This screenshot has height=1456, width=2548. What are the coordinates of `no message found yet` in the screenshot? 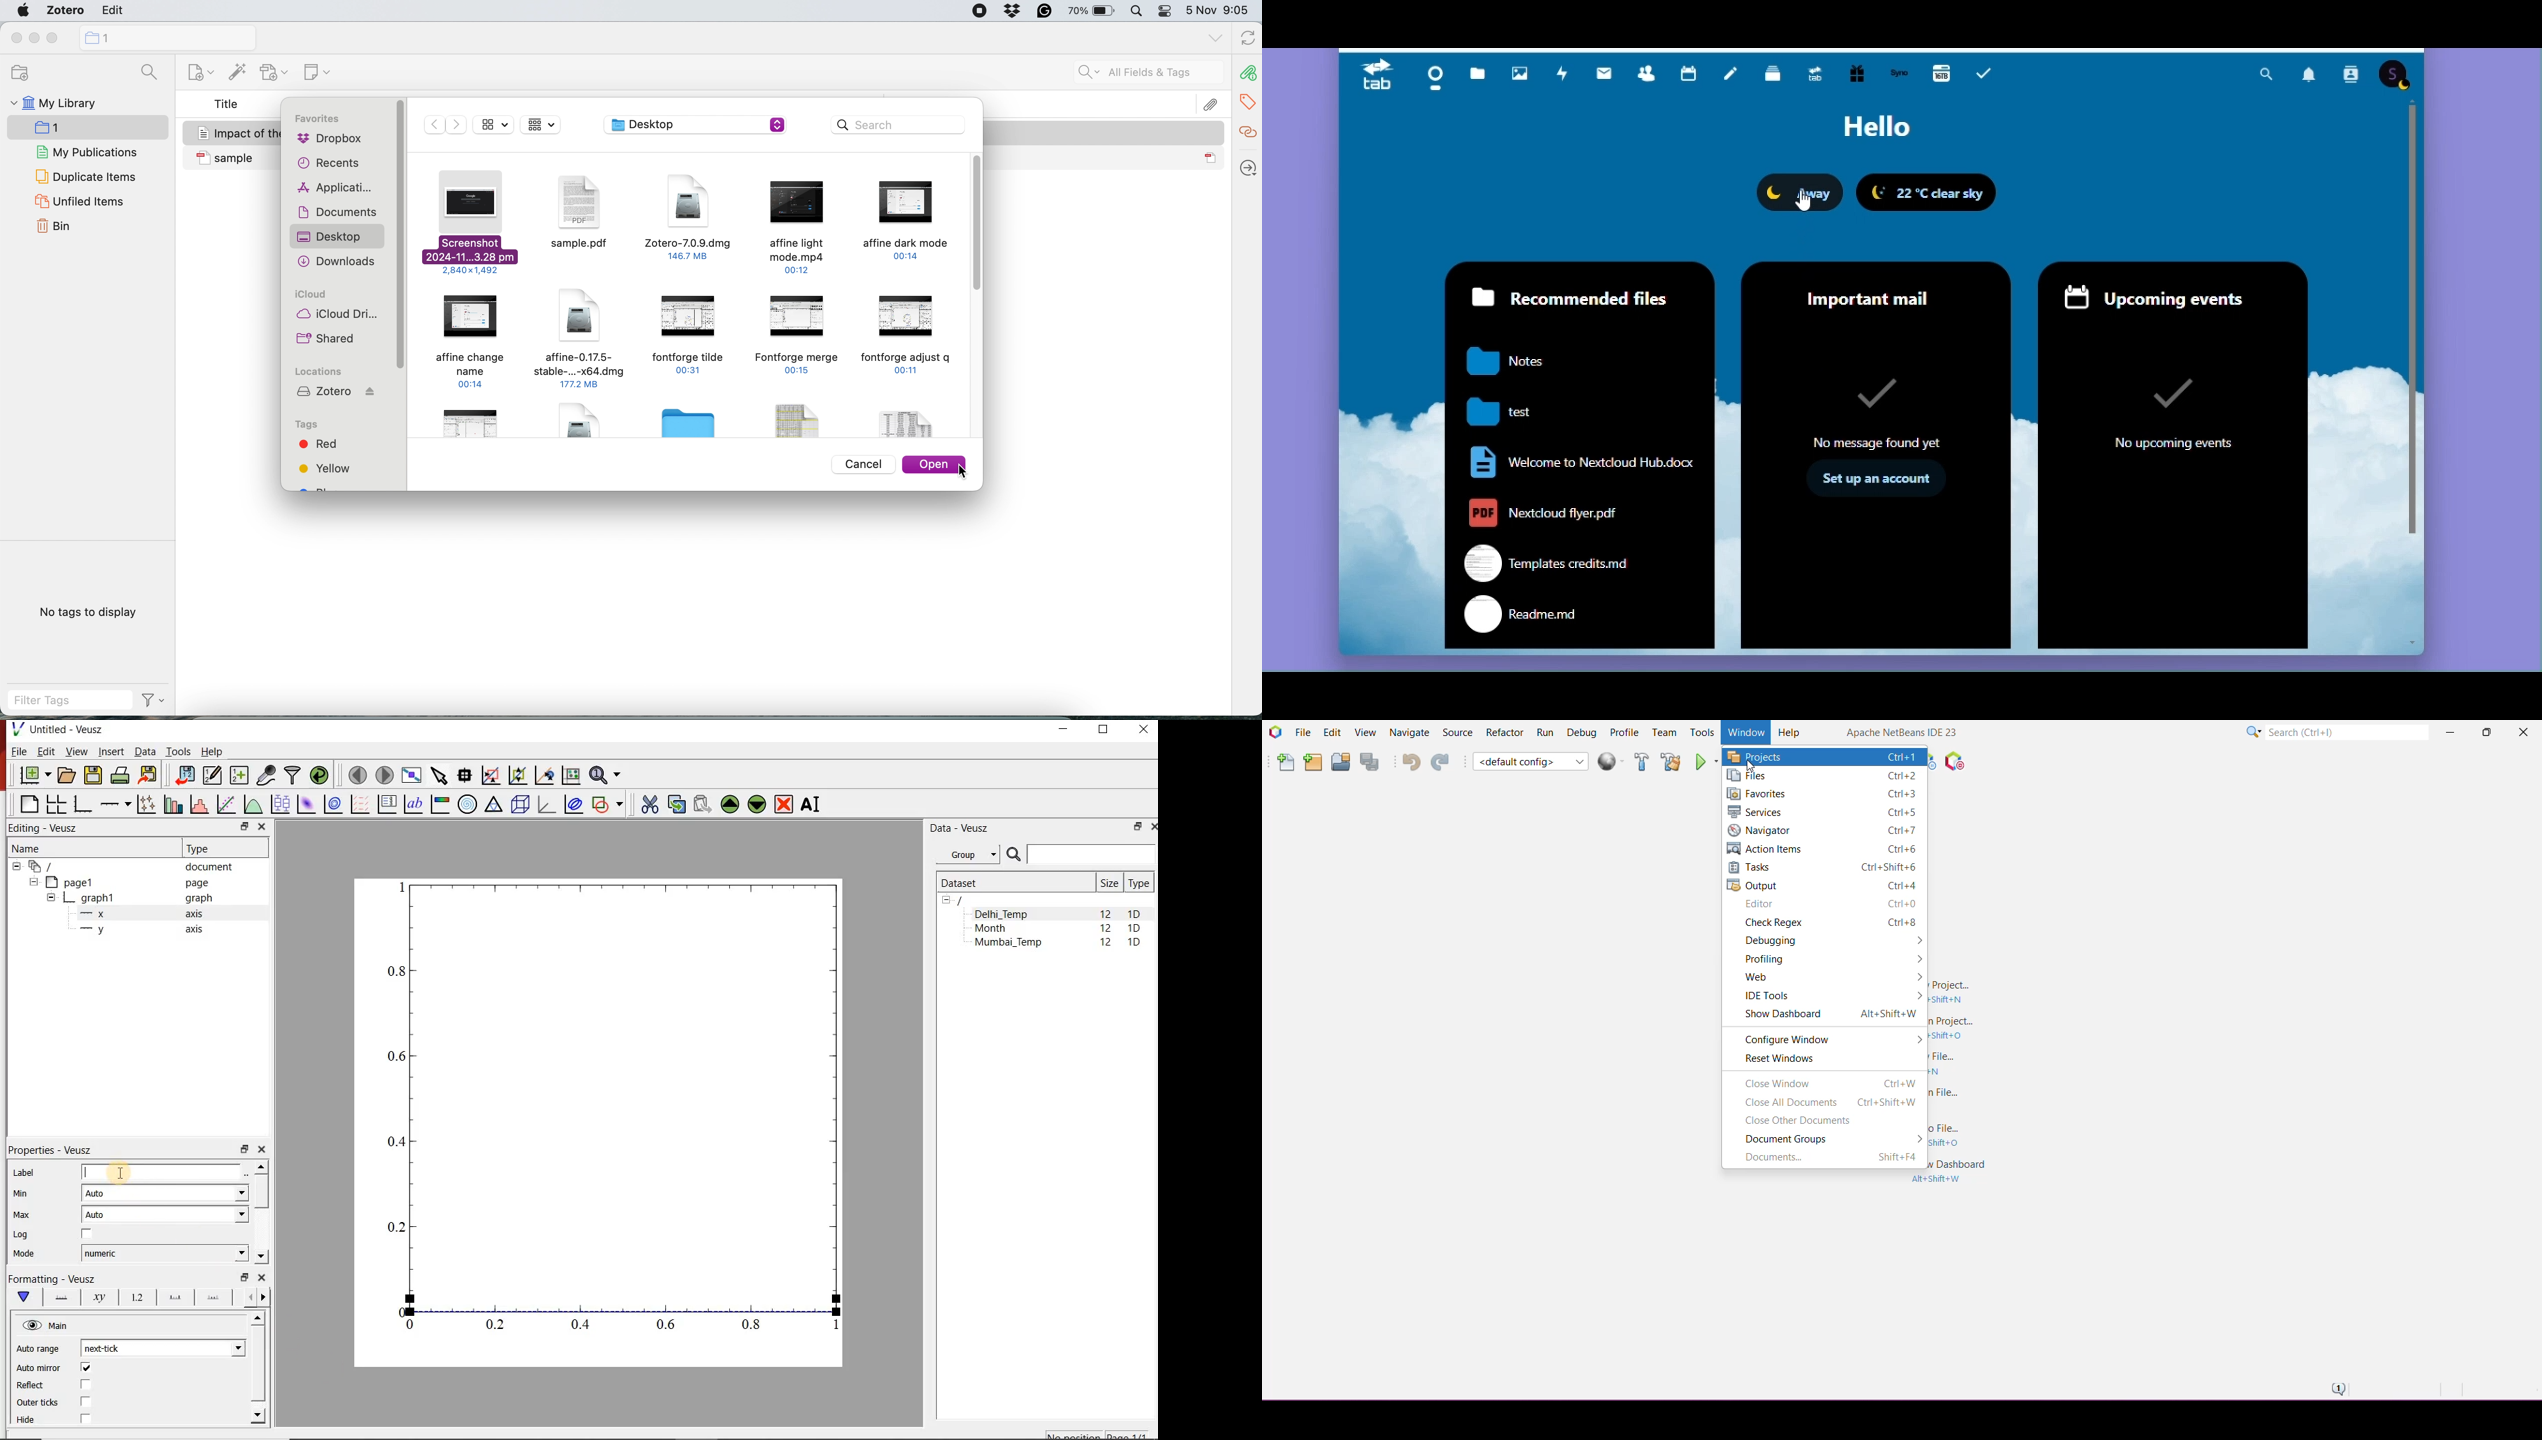 It's located at (1880, 409).